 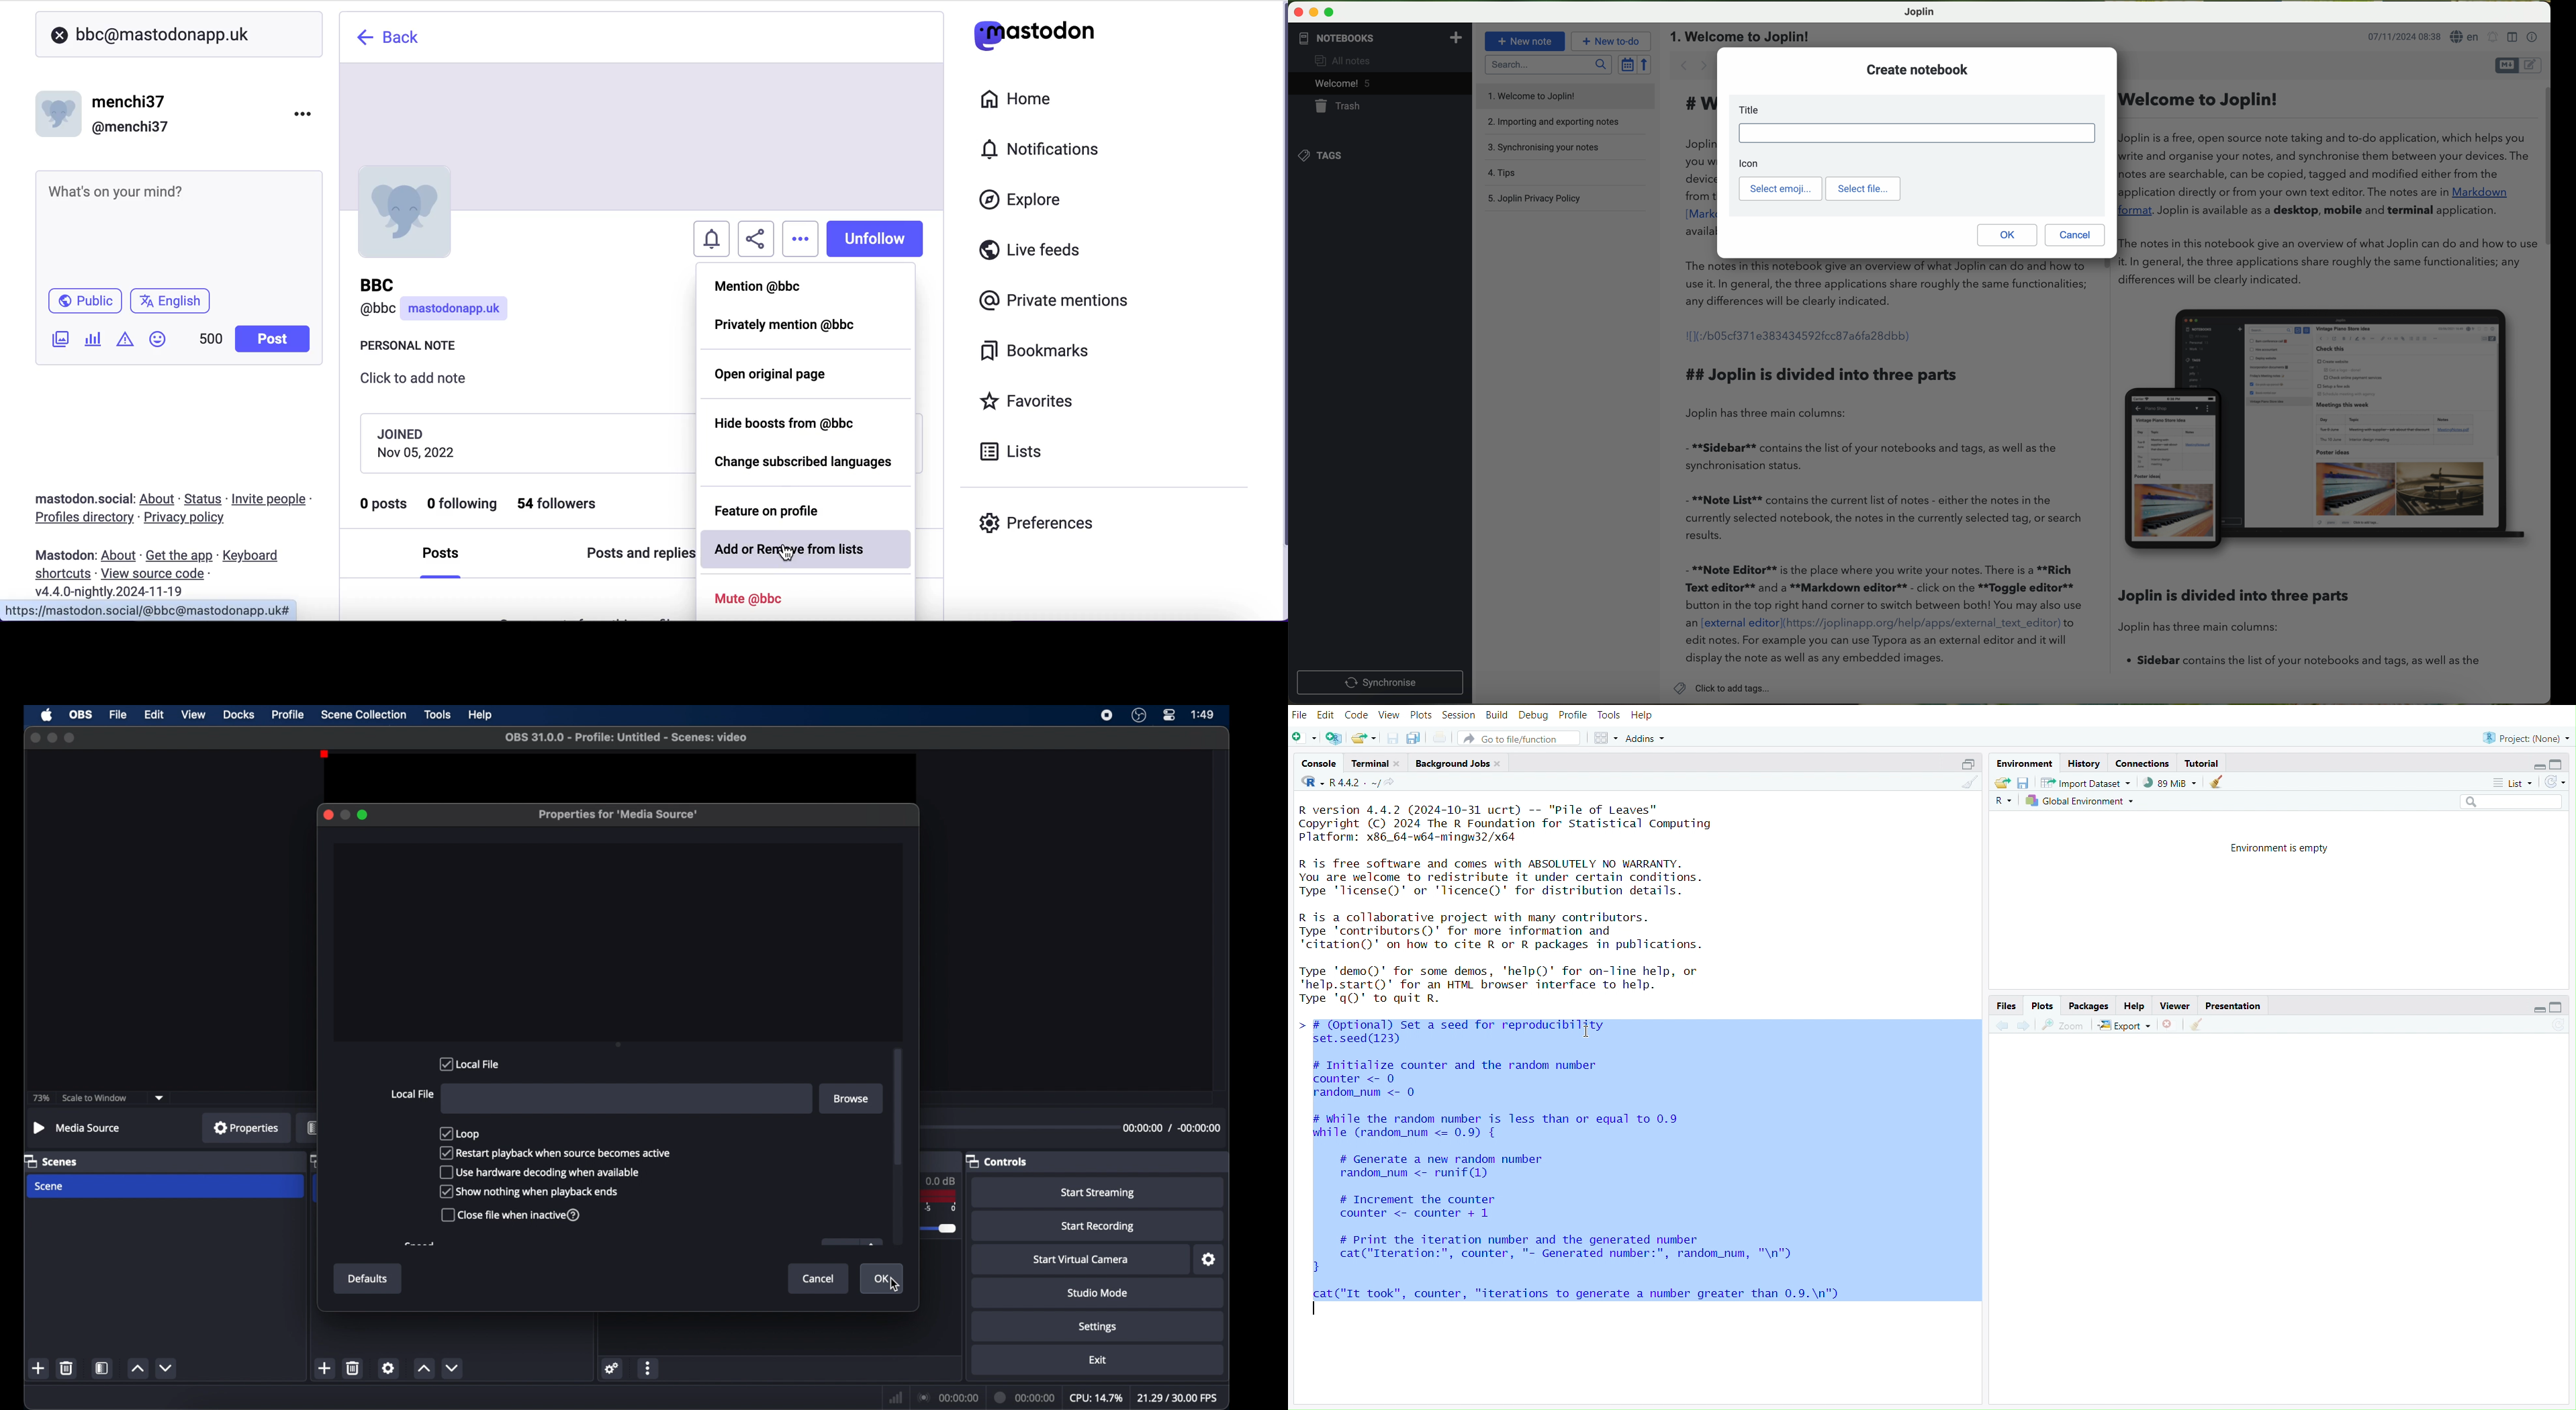 What do you see at coordinates (2538, 766) in the screenshot?
I see `Minimize` at bounding box center [2538, 766].